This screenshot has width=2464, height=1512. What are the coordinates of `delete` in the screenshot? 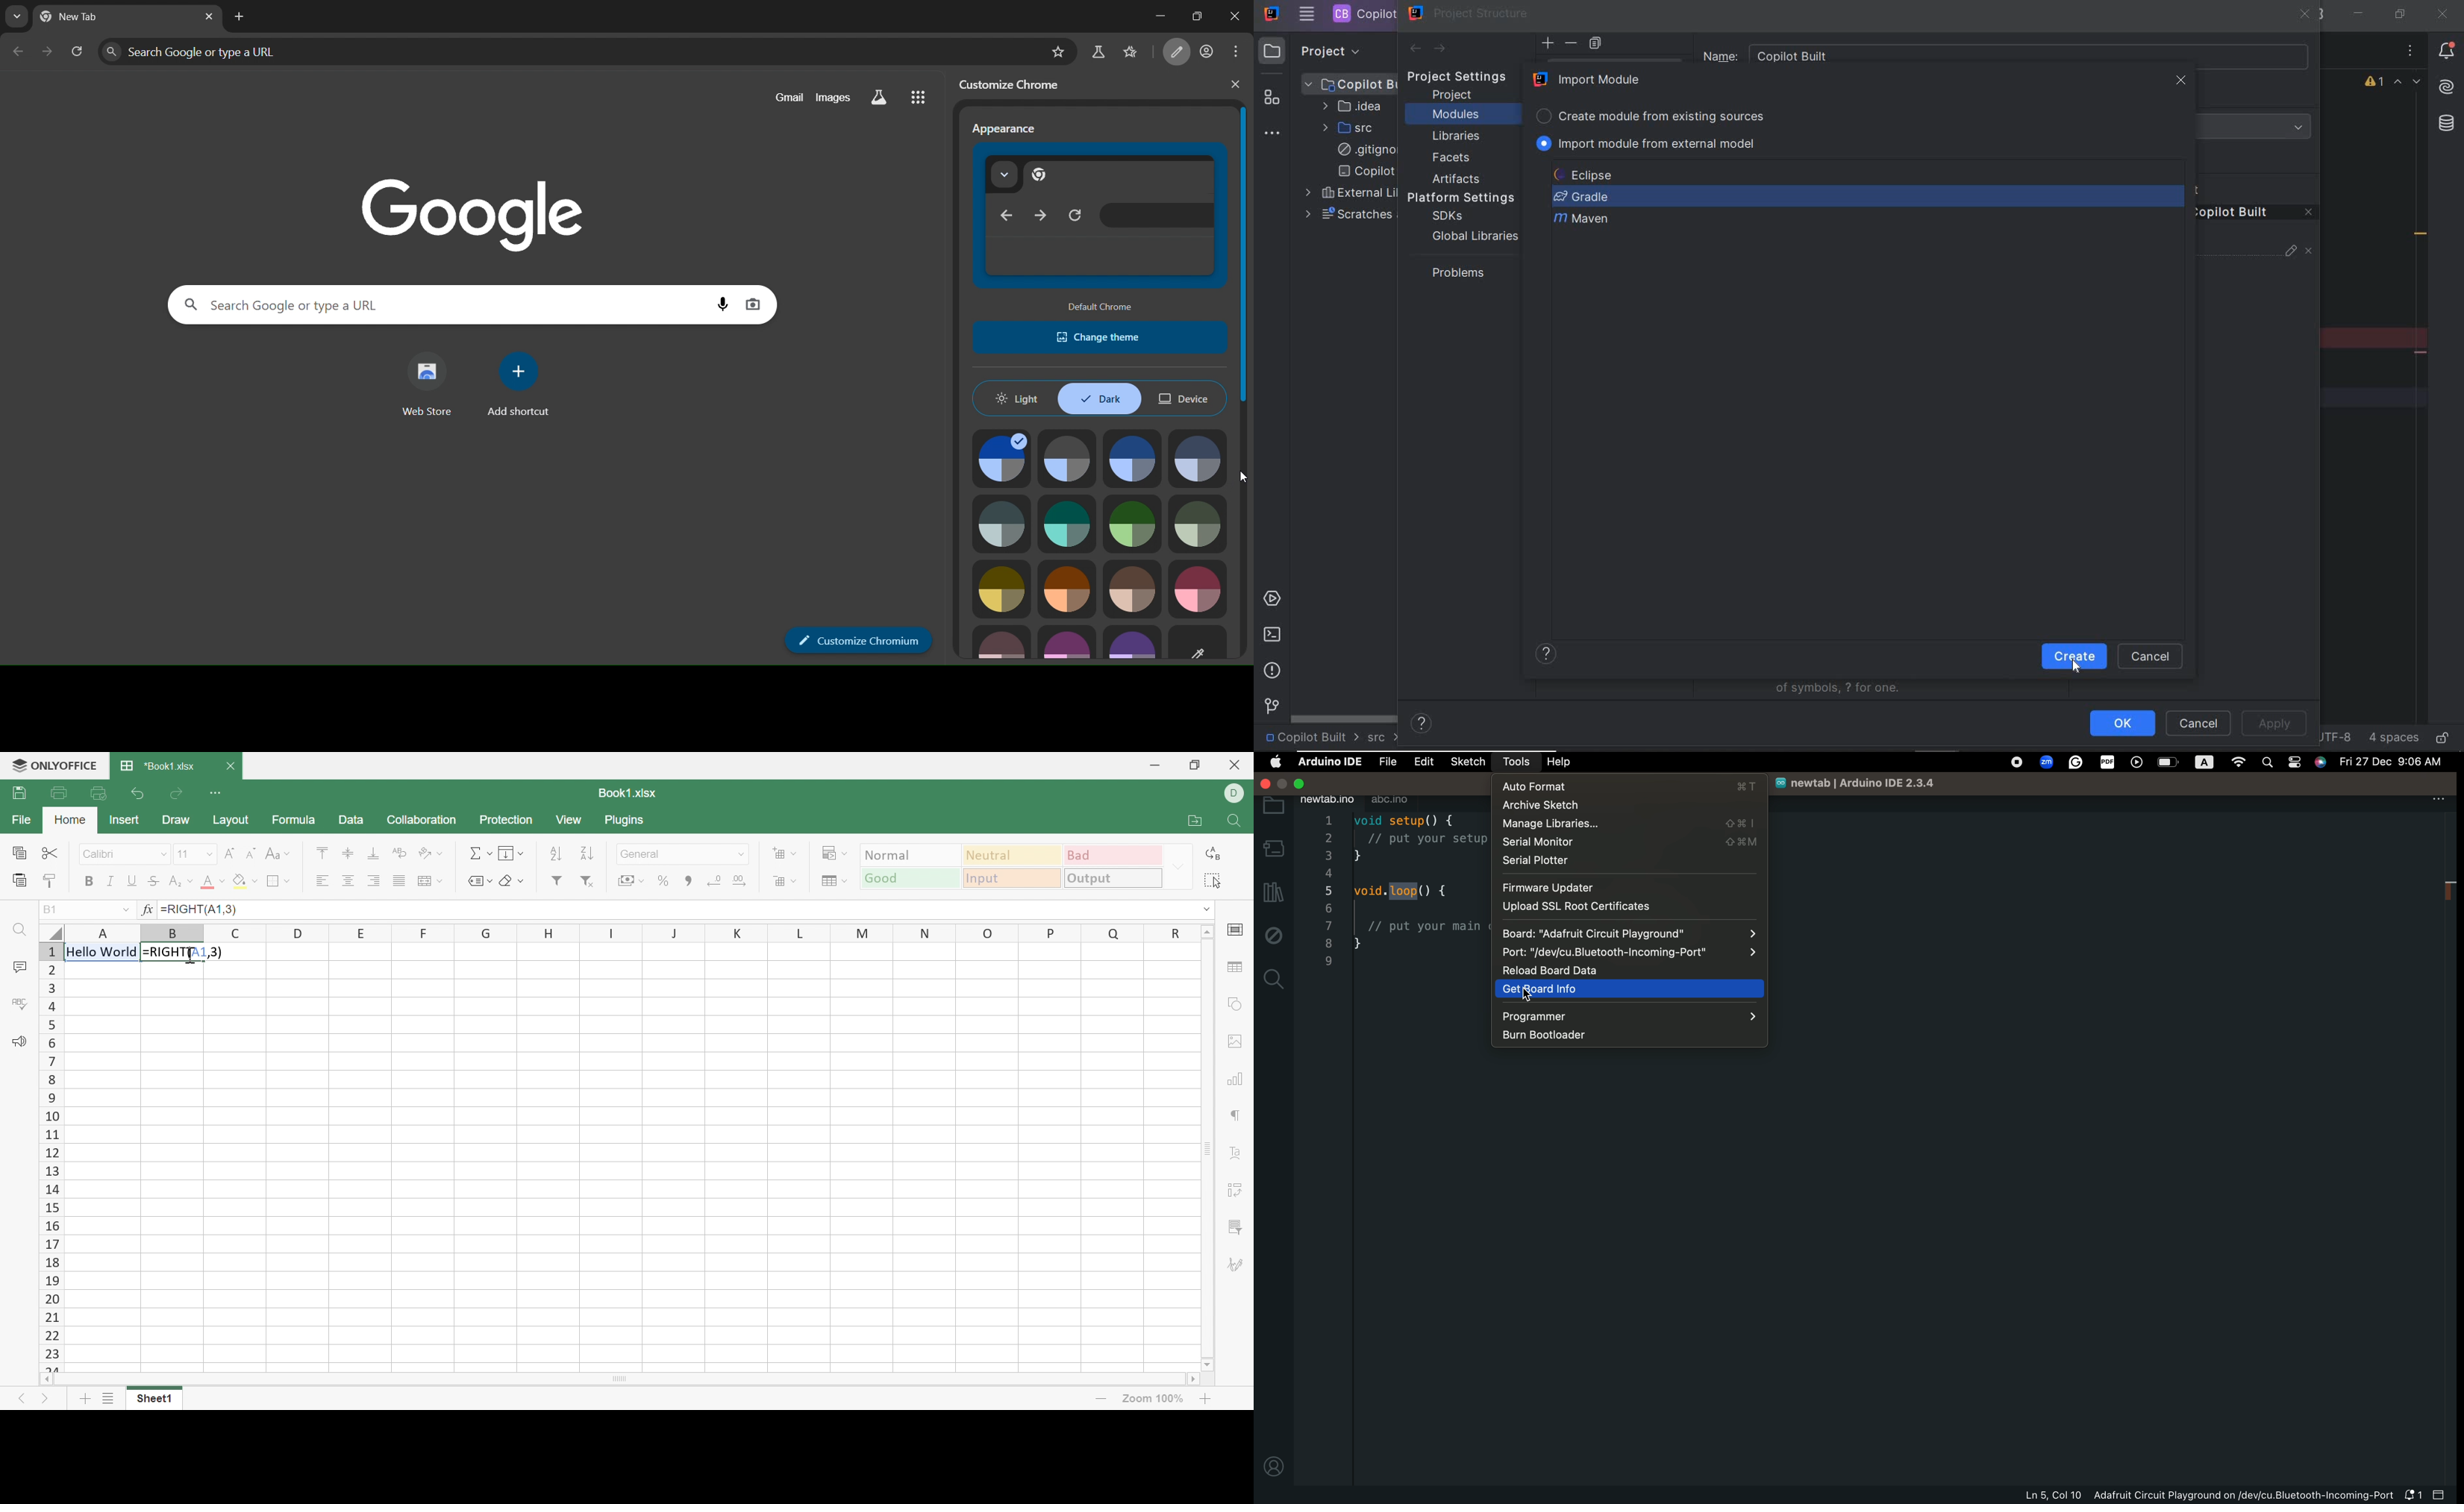 It's located at (1572, 43).